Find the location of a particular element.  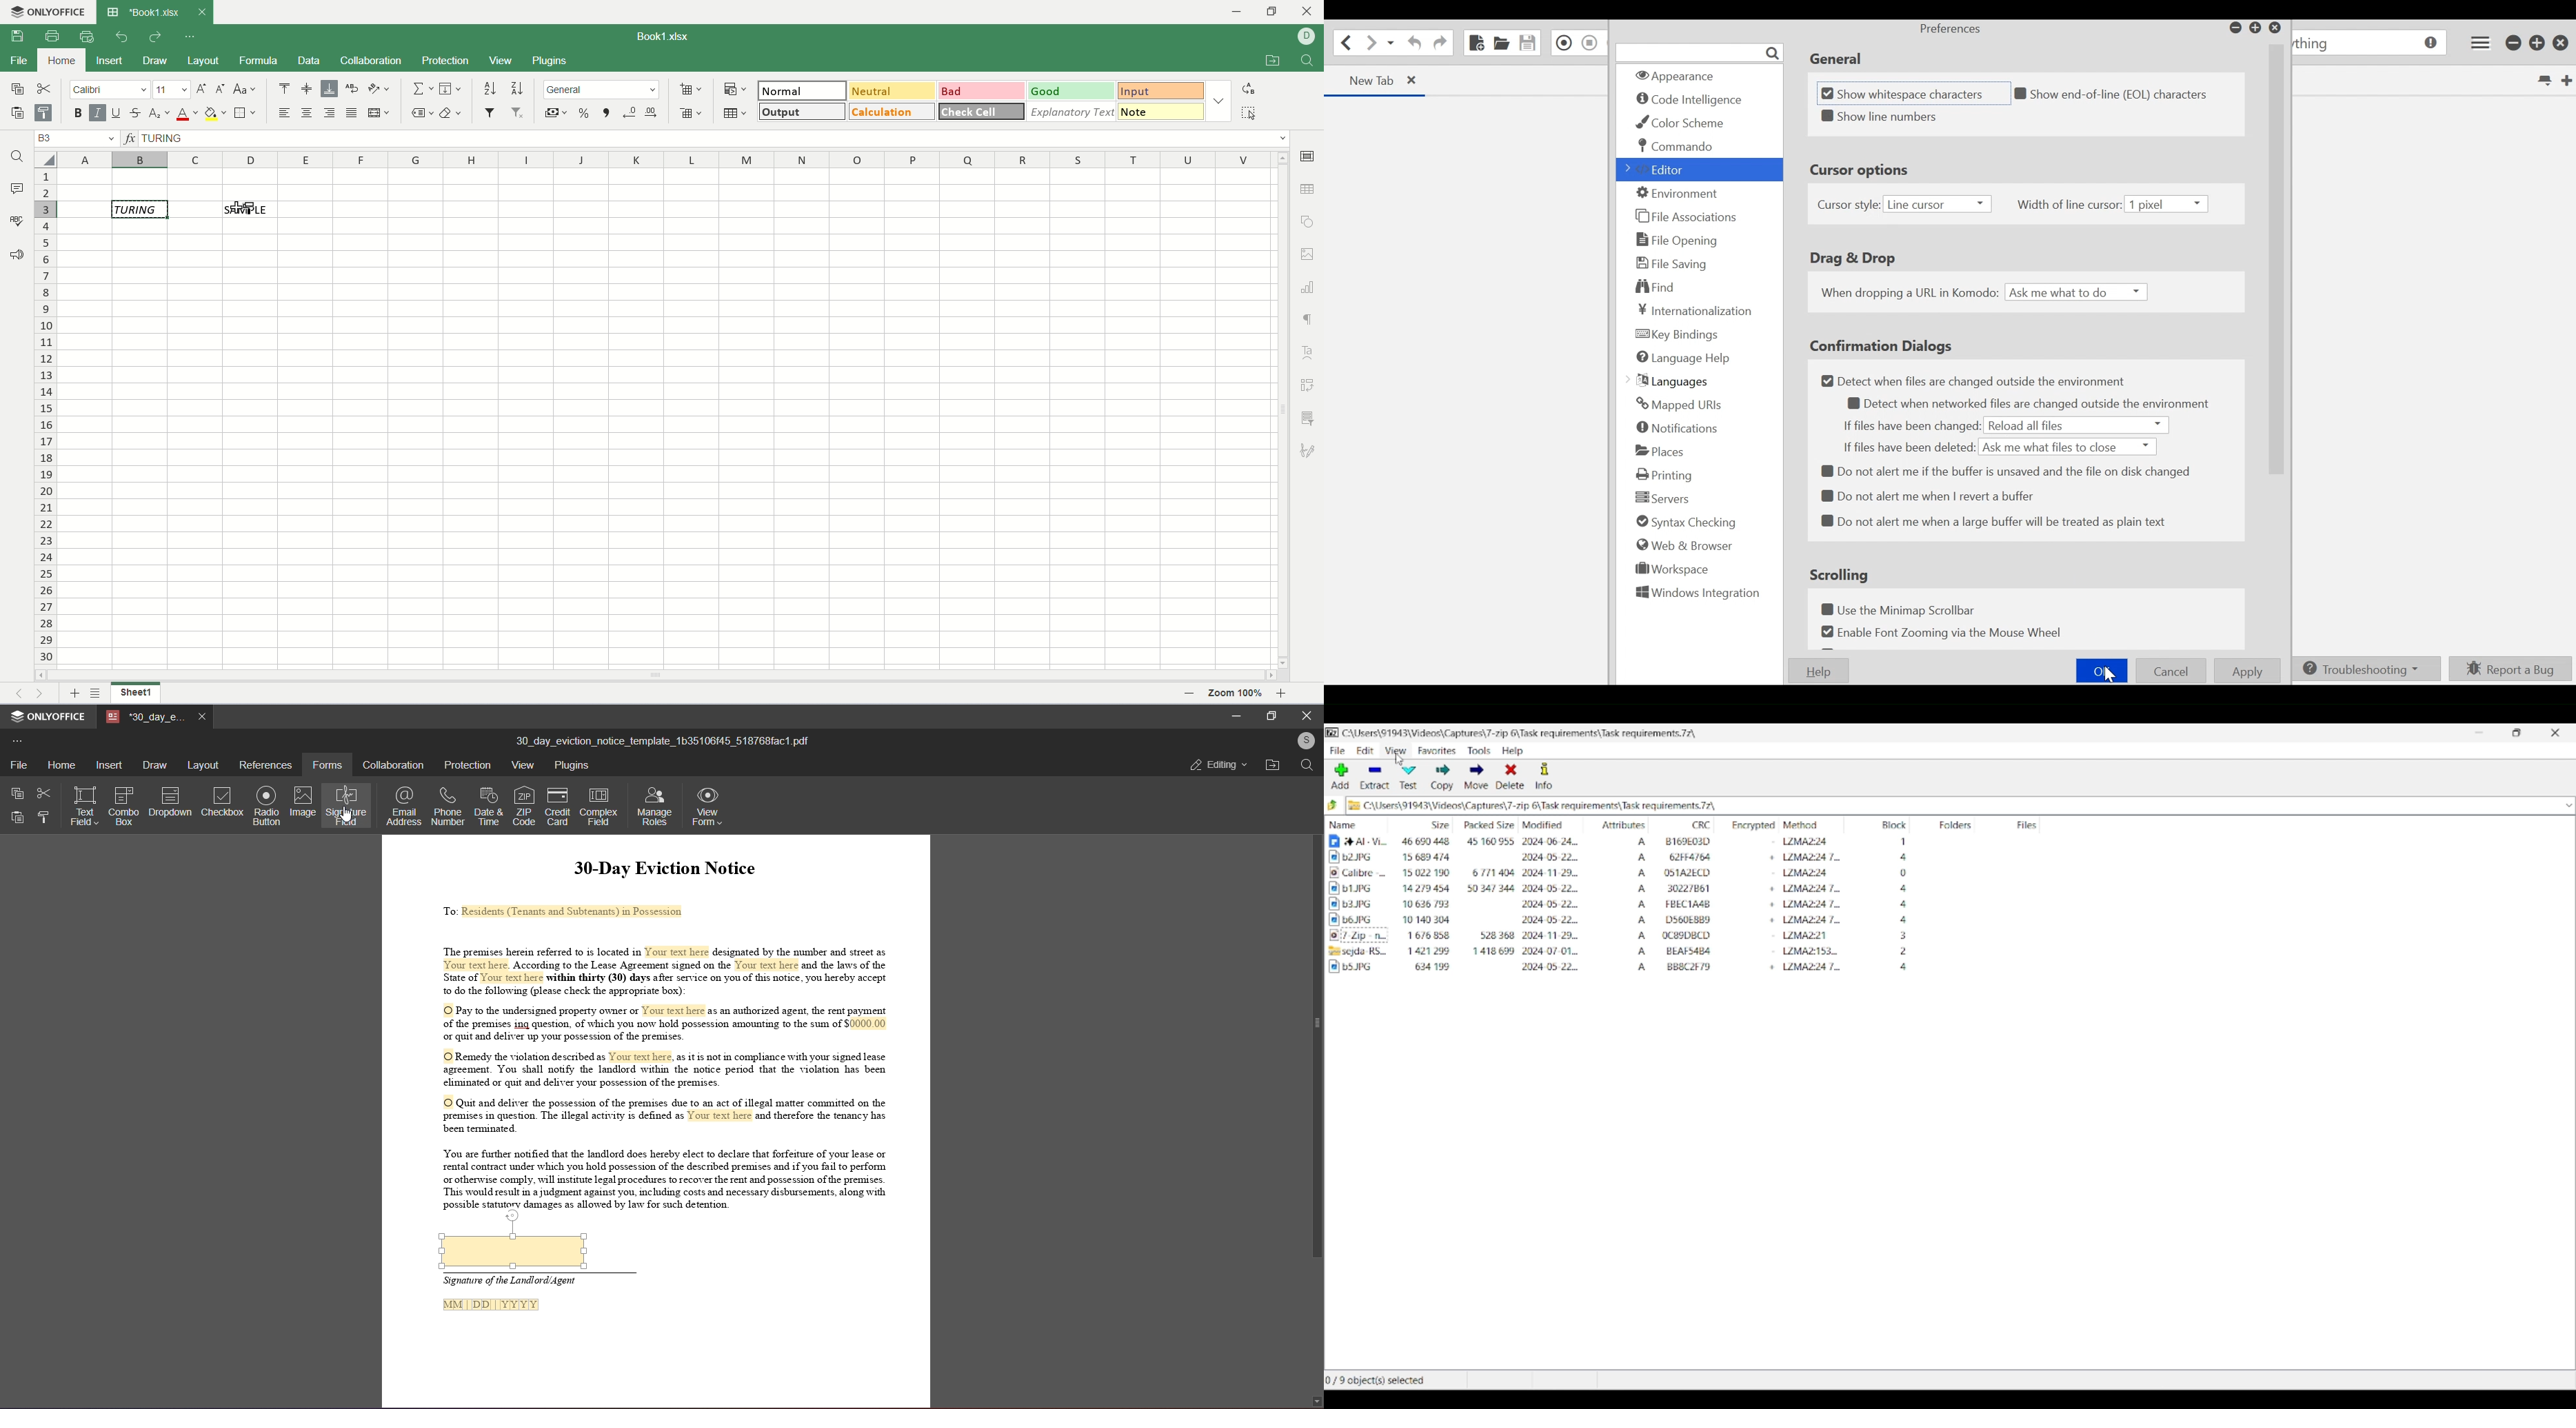

insert cell is located at coordinates (690, 90).